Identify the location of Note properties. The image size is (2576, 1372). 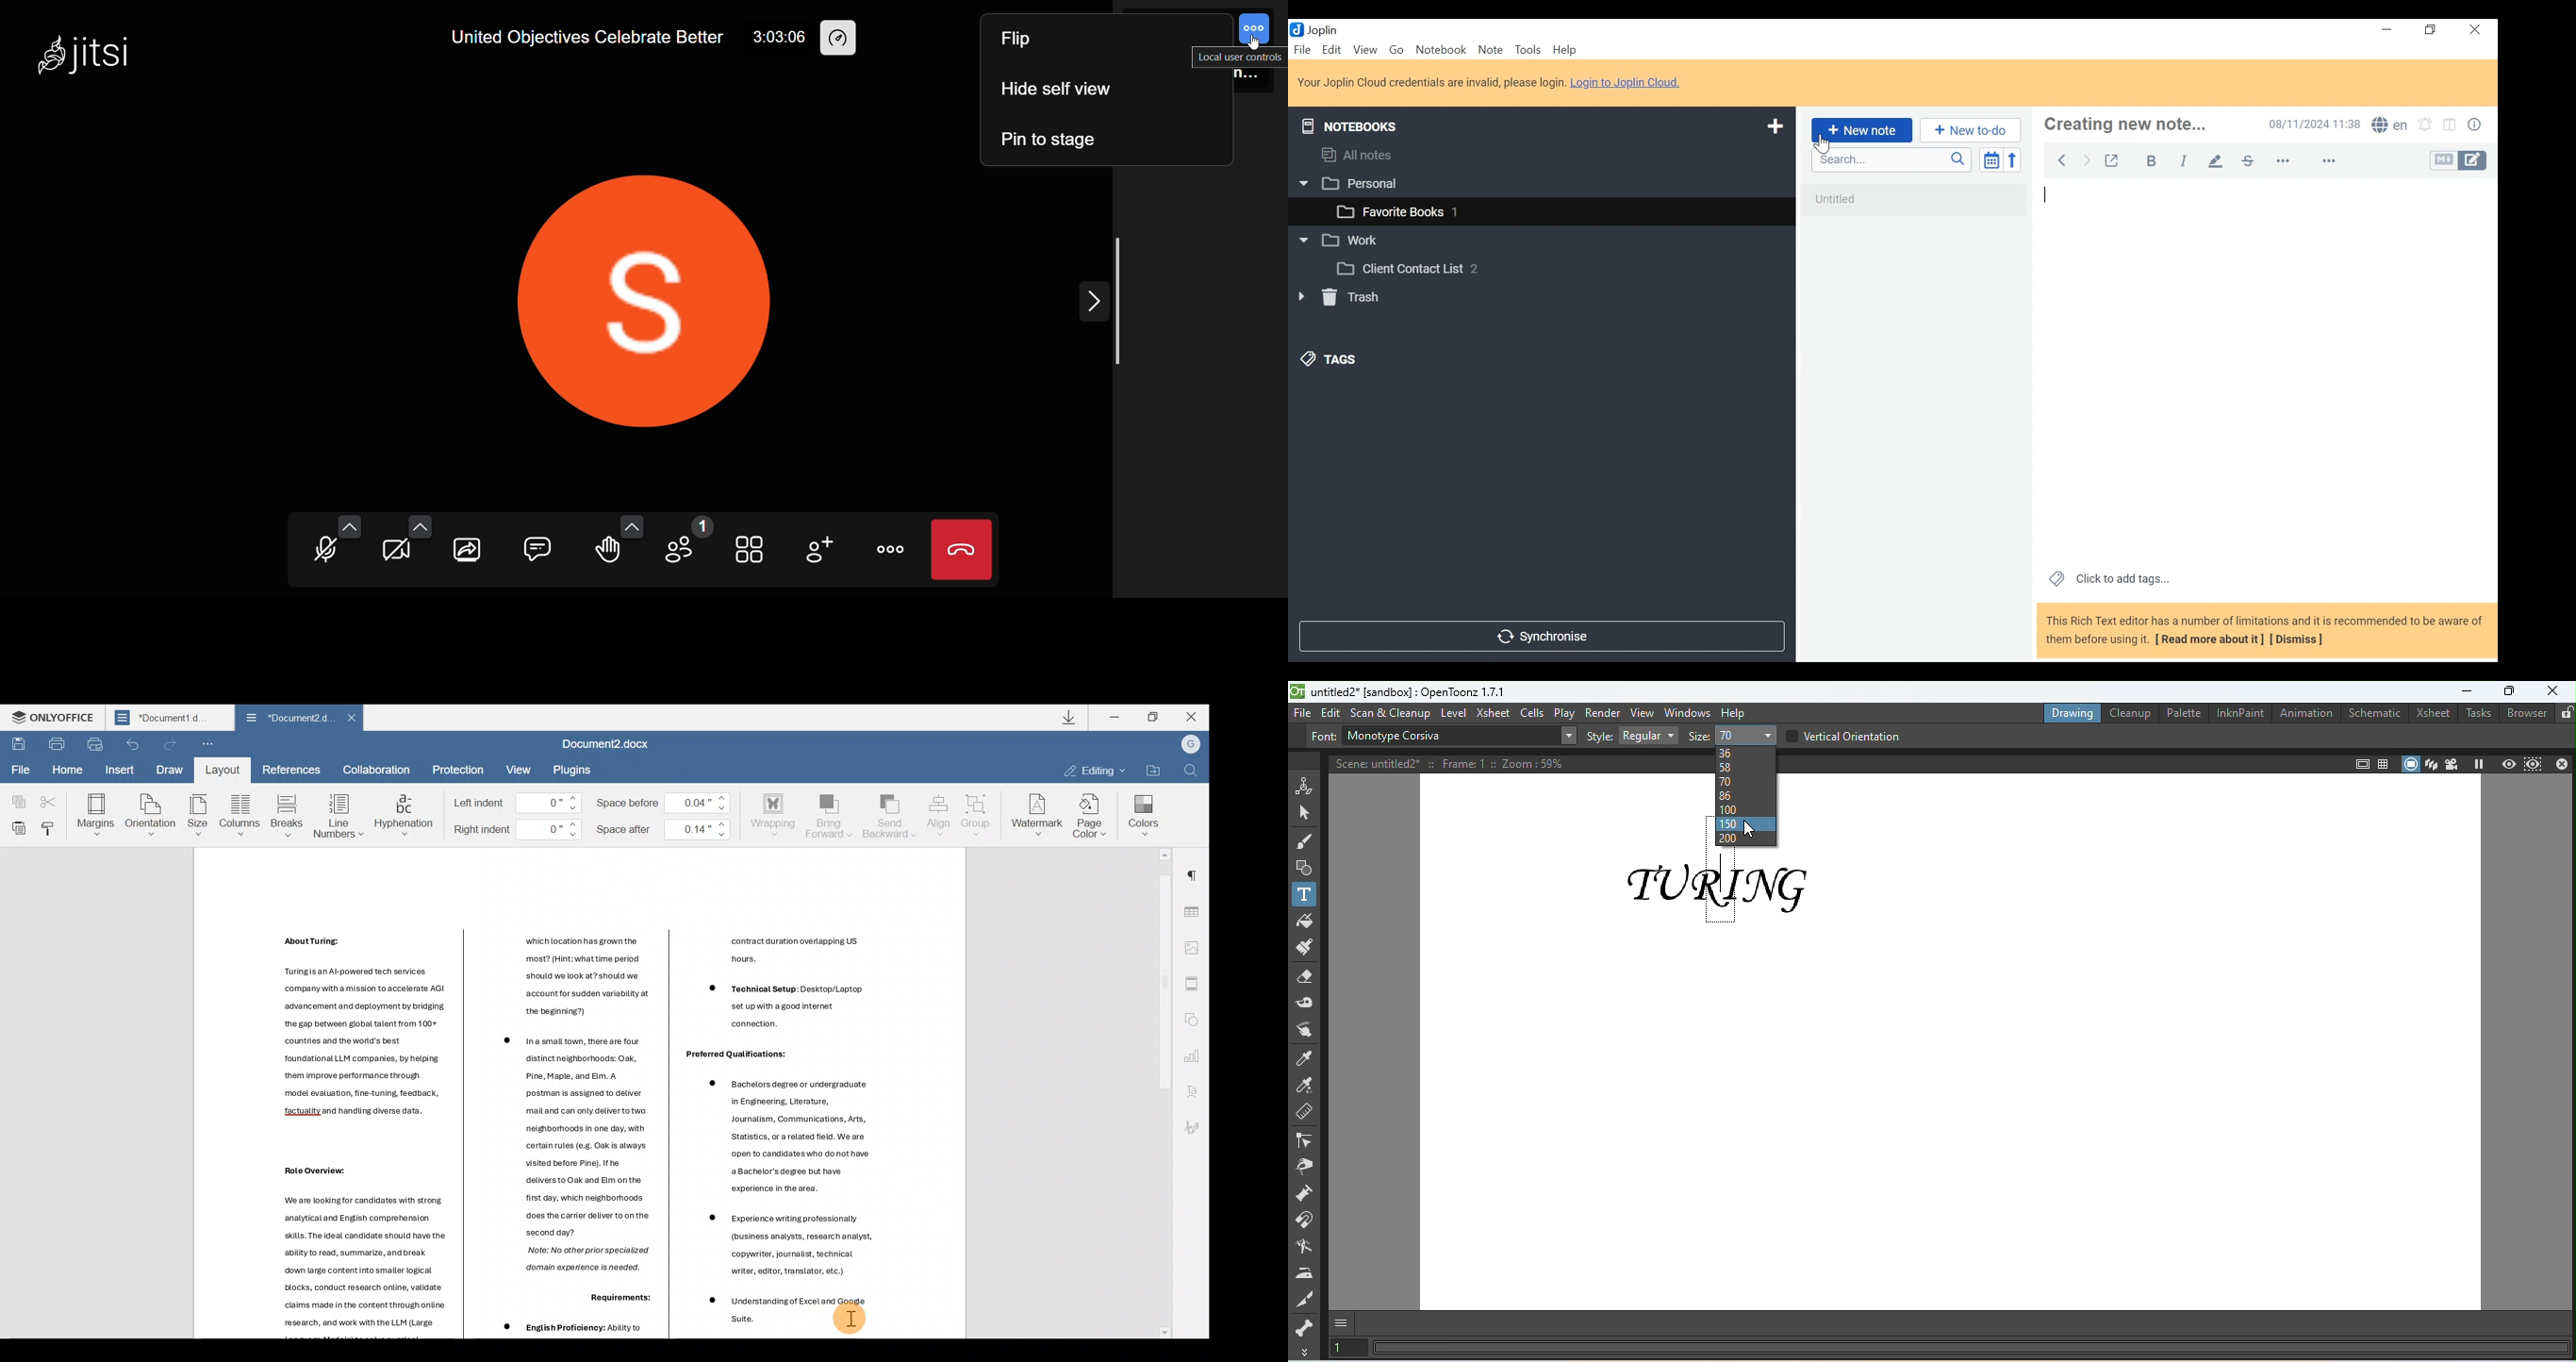
(2476, 125).